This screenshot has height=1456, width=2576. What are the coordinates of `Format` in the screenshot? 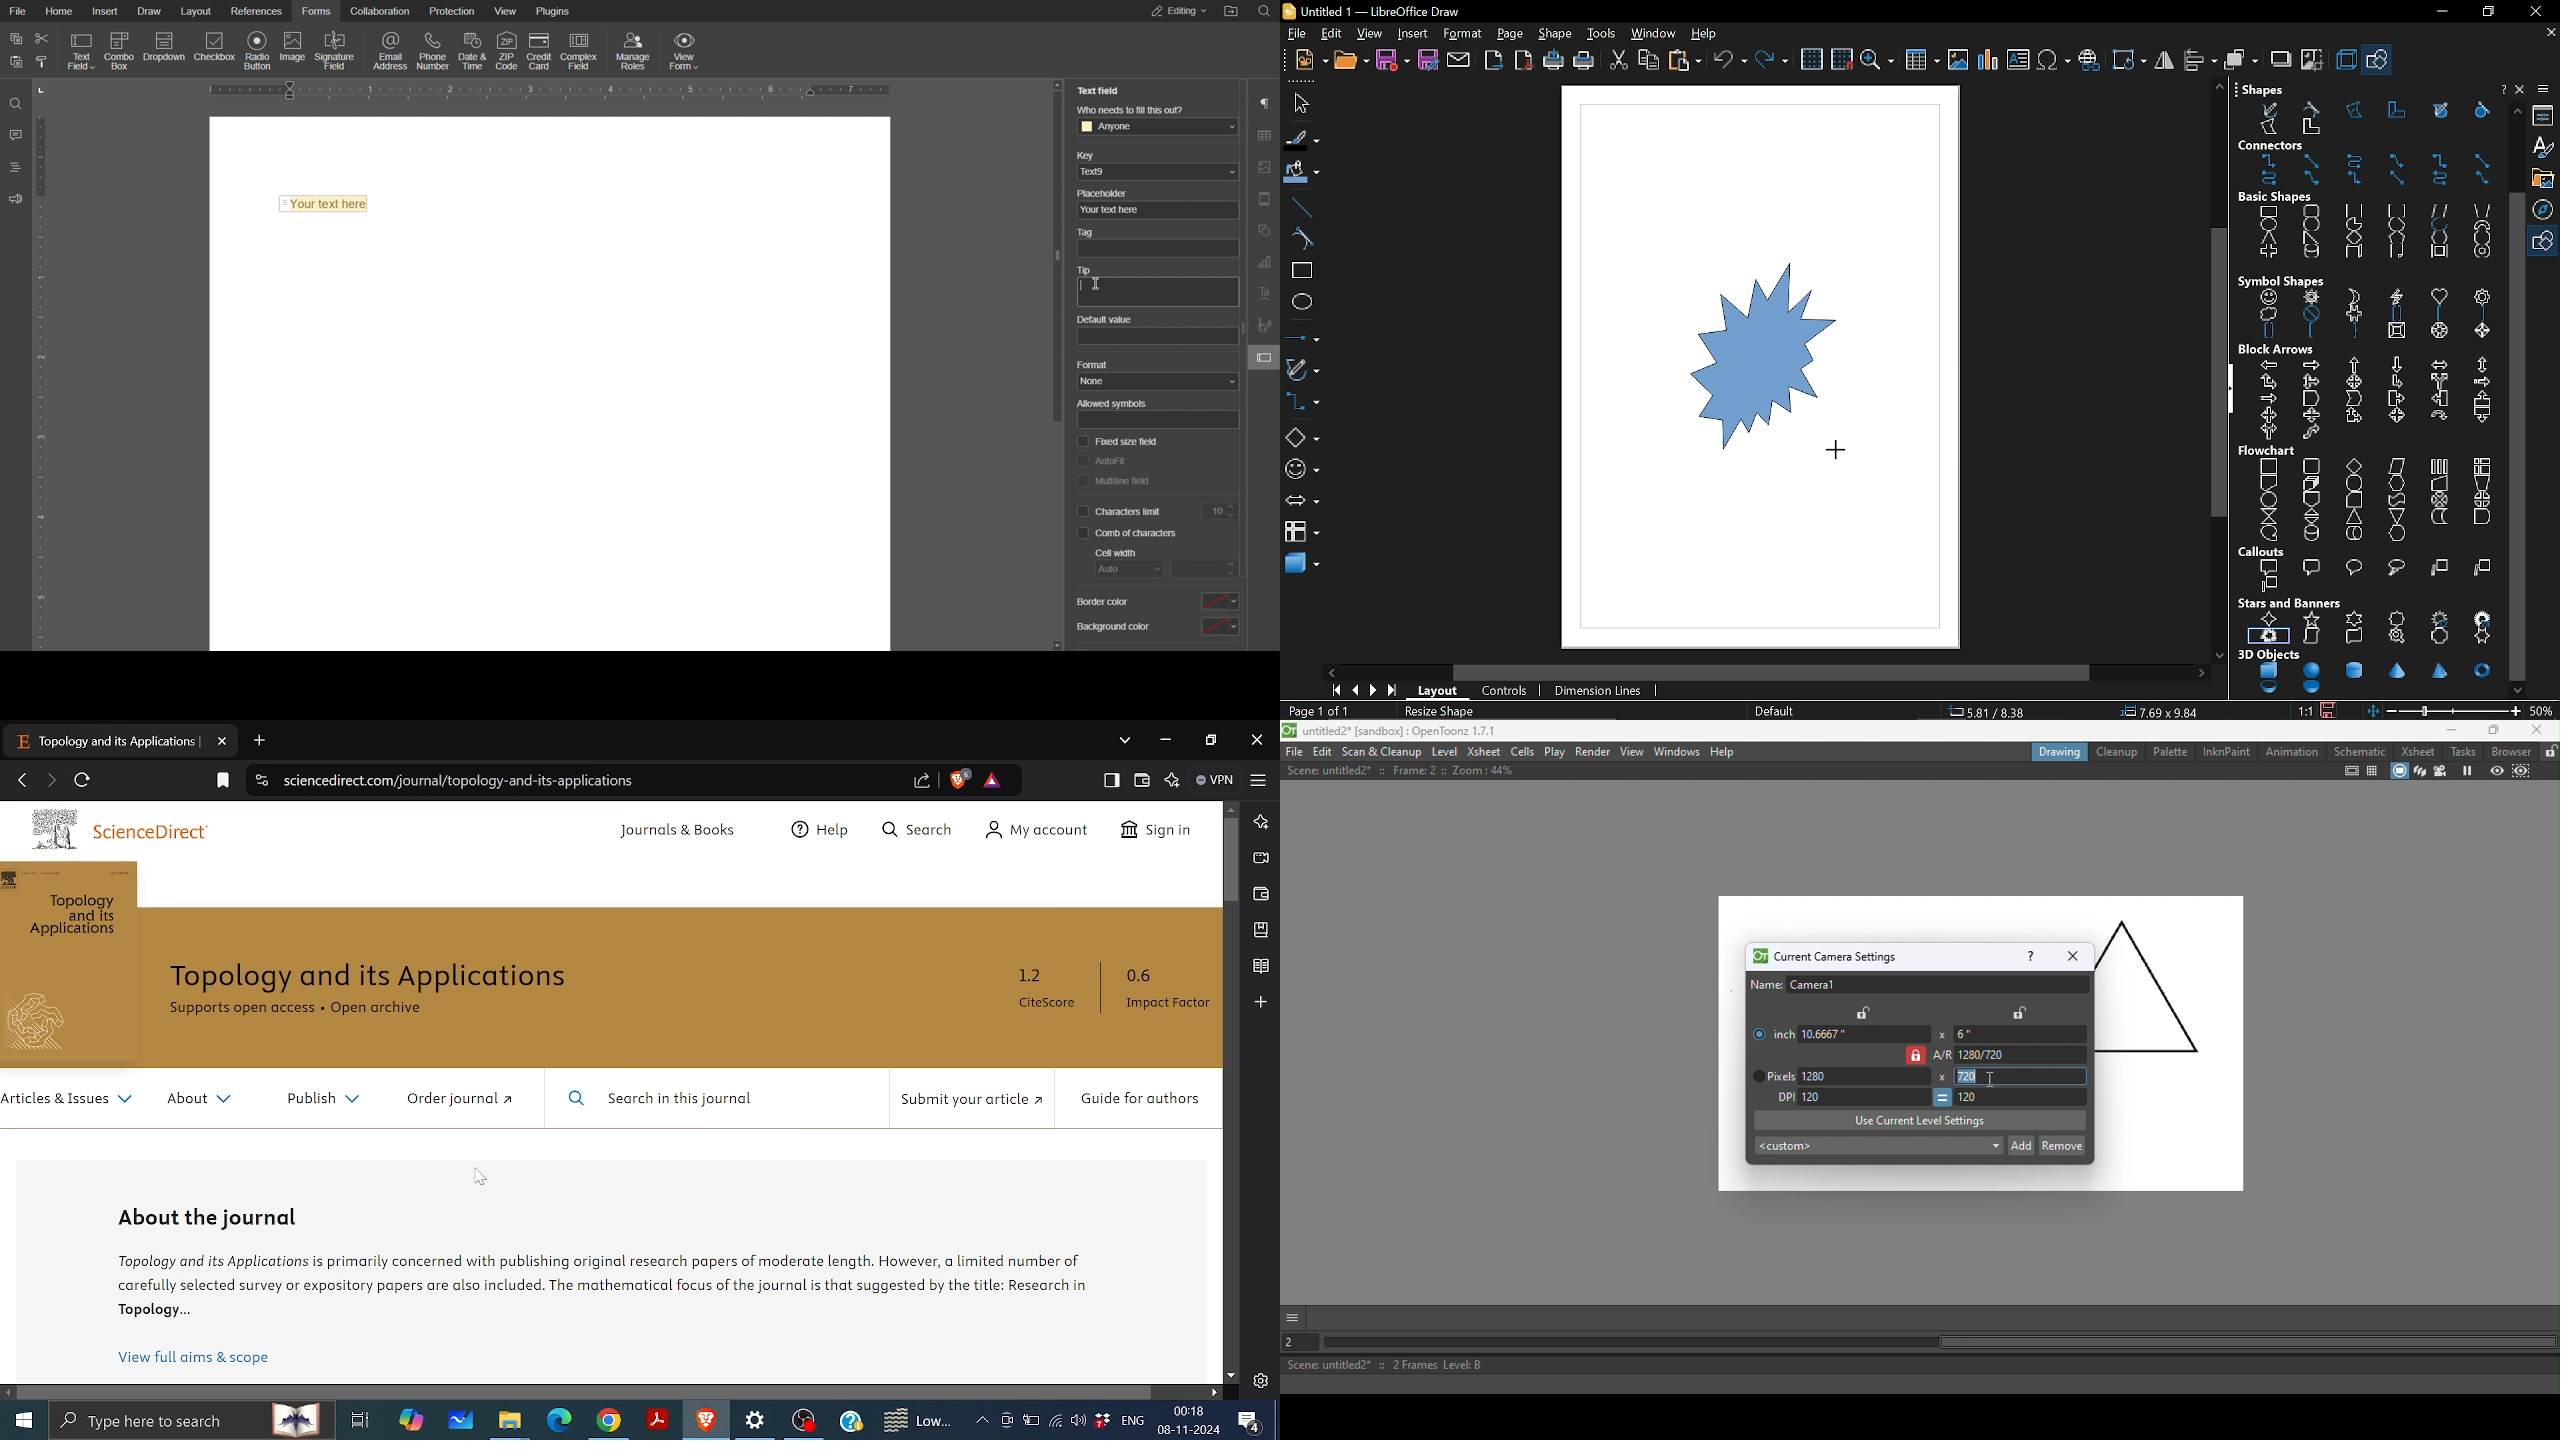 It's located at (1157, 364).